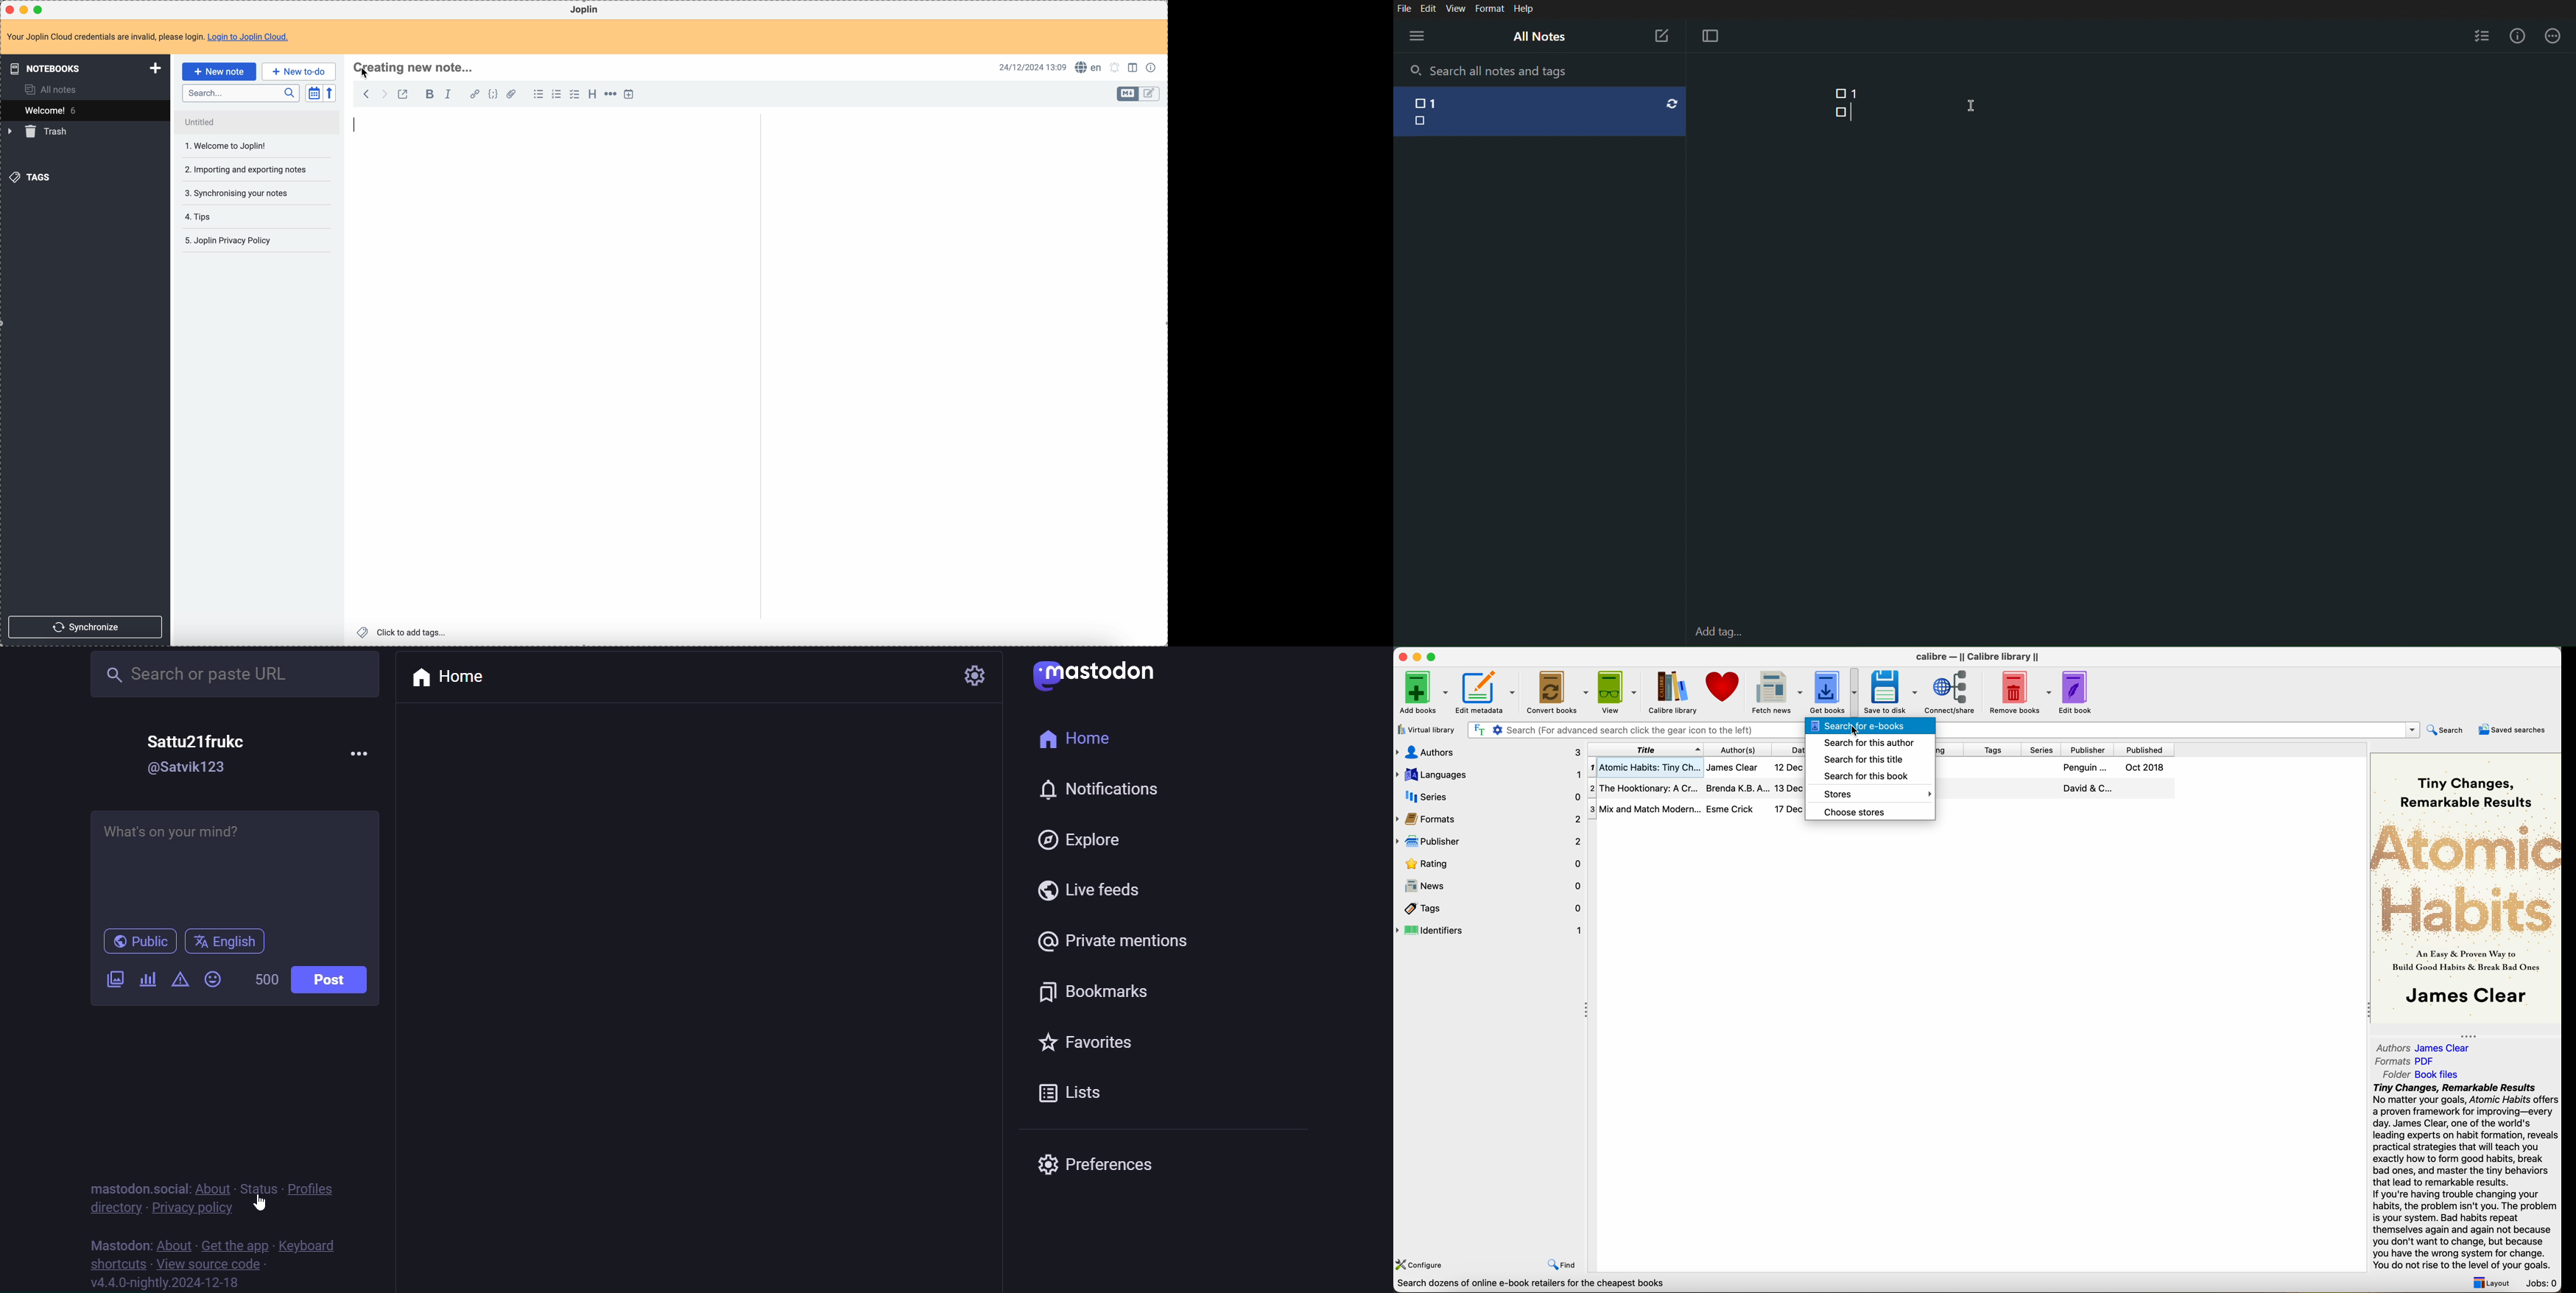 The width and height of the screenshot is (2576, 1316). I want to click on synchronising your notes, so click(237, 192).